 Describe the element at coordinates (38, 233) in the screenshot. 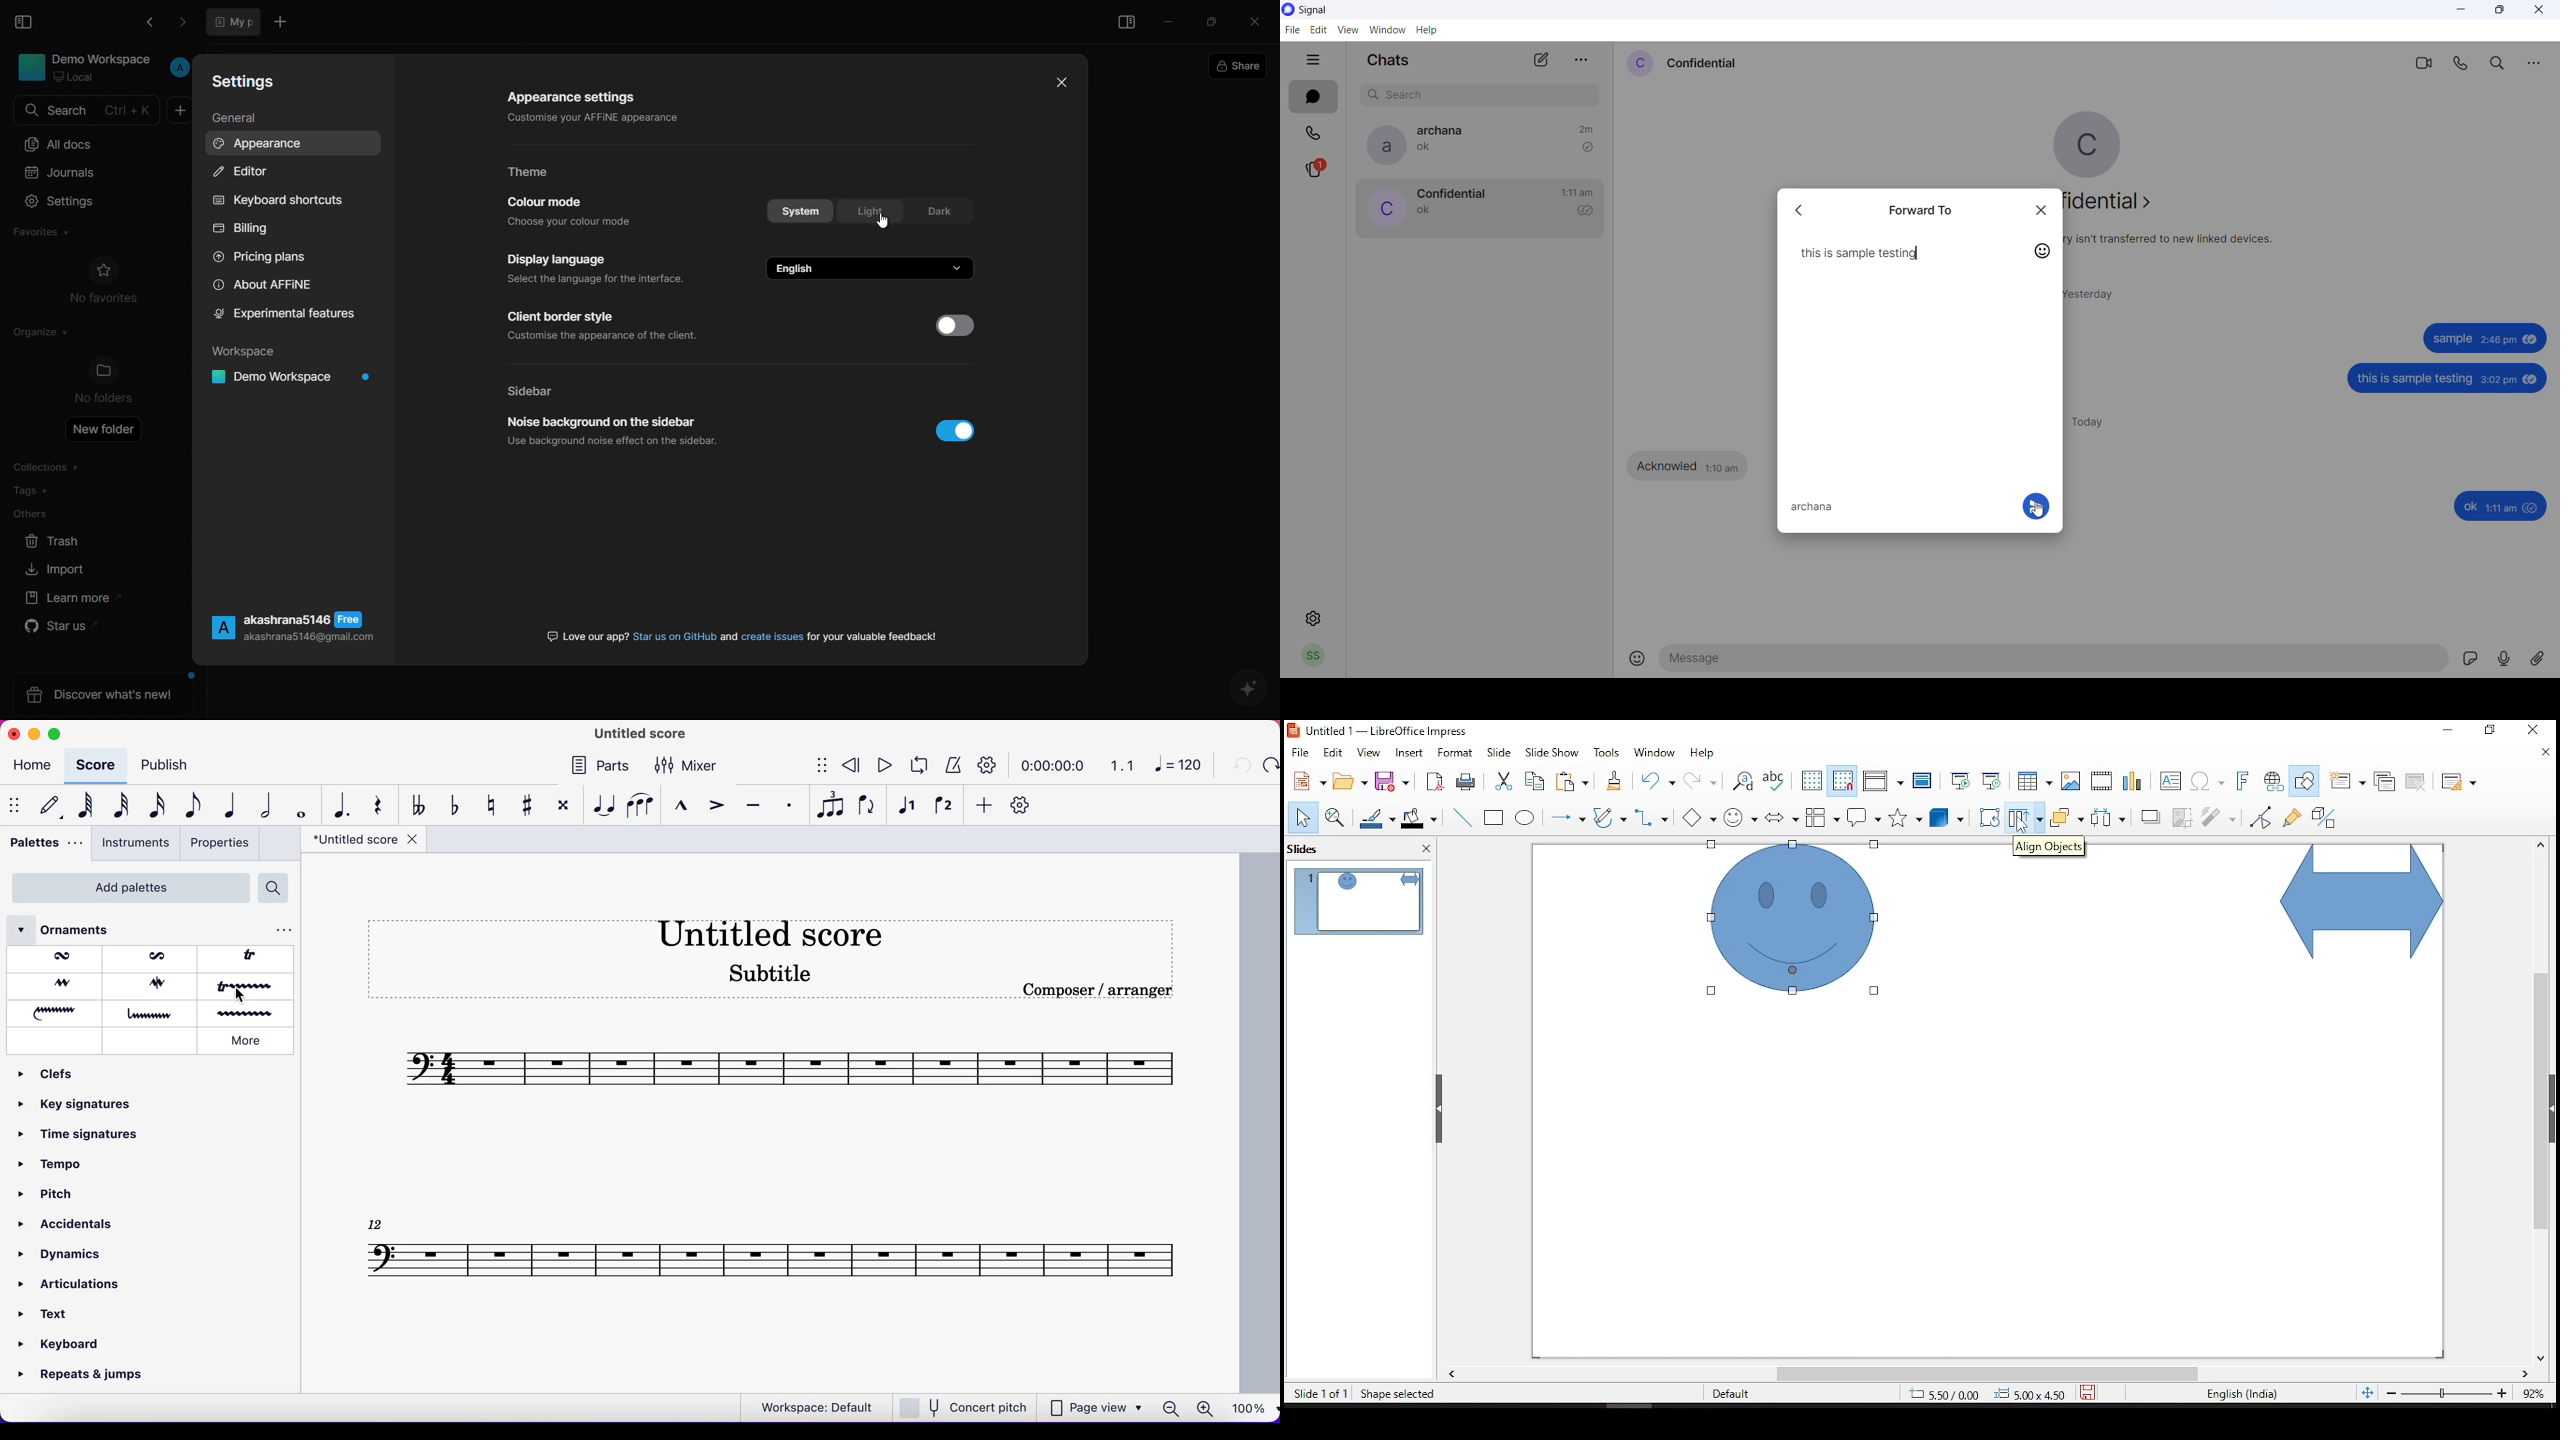

I see `favorites` at that location.